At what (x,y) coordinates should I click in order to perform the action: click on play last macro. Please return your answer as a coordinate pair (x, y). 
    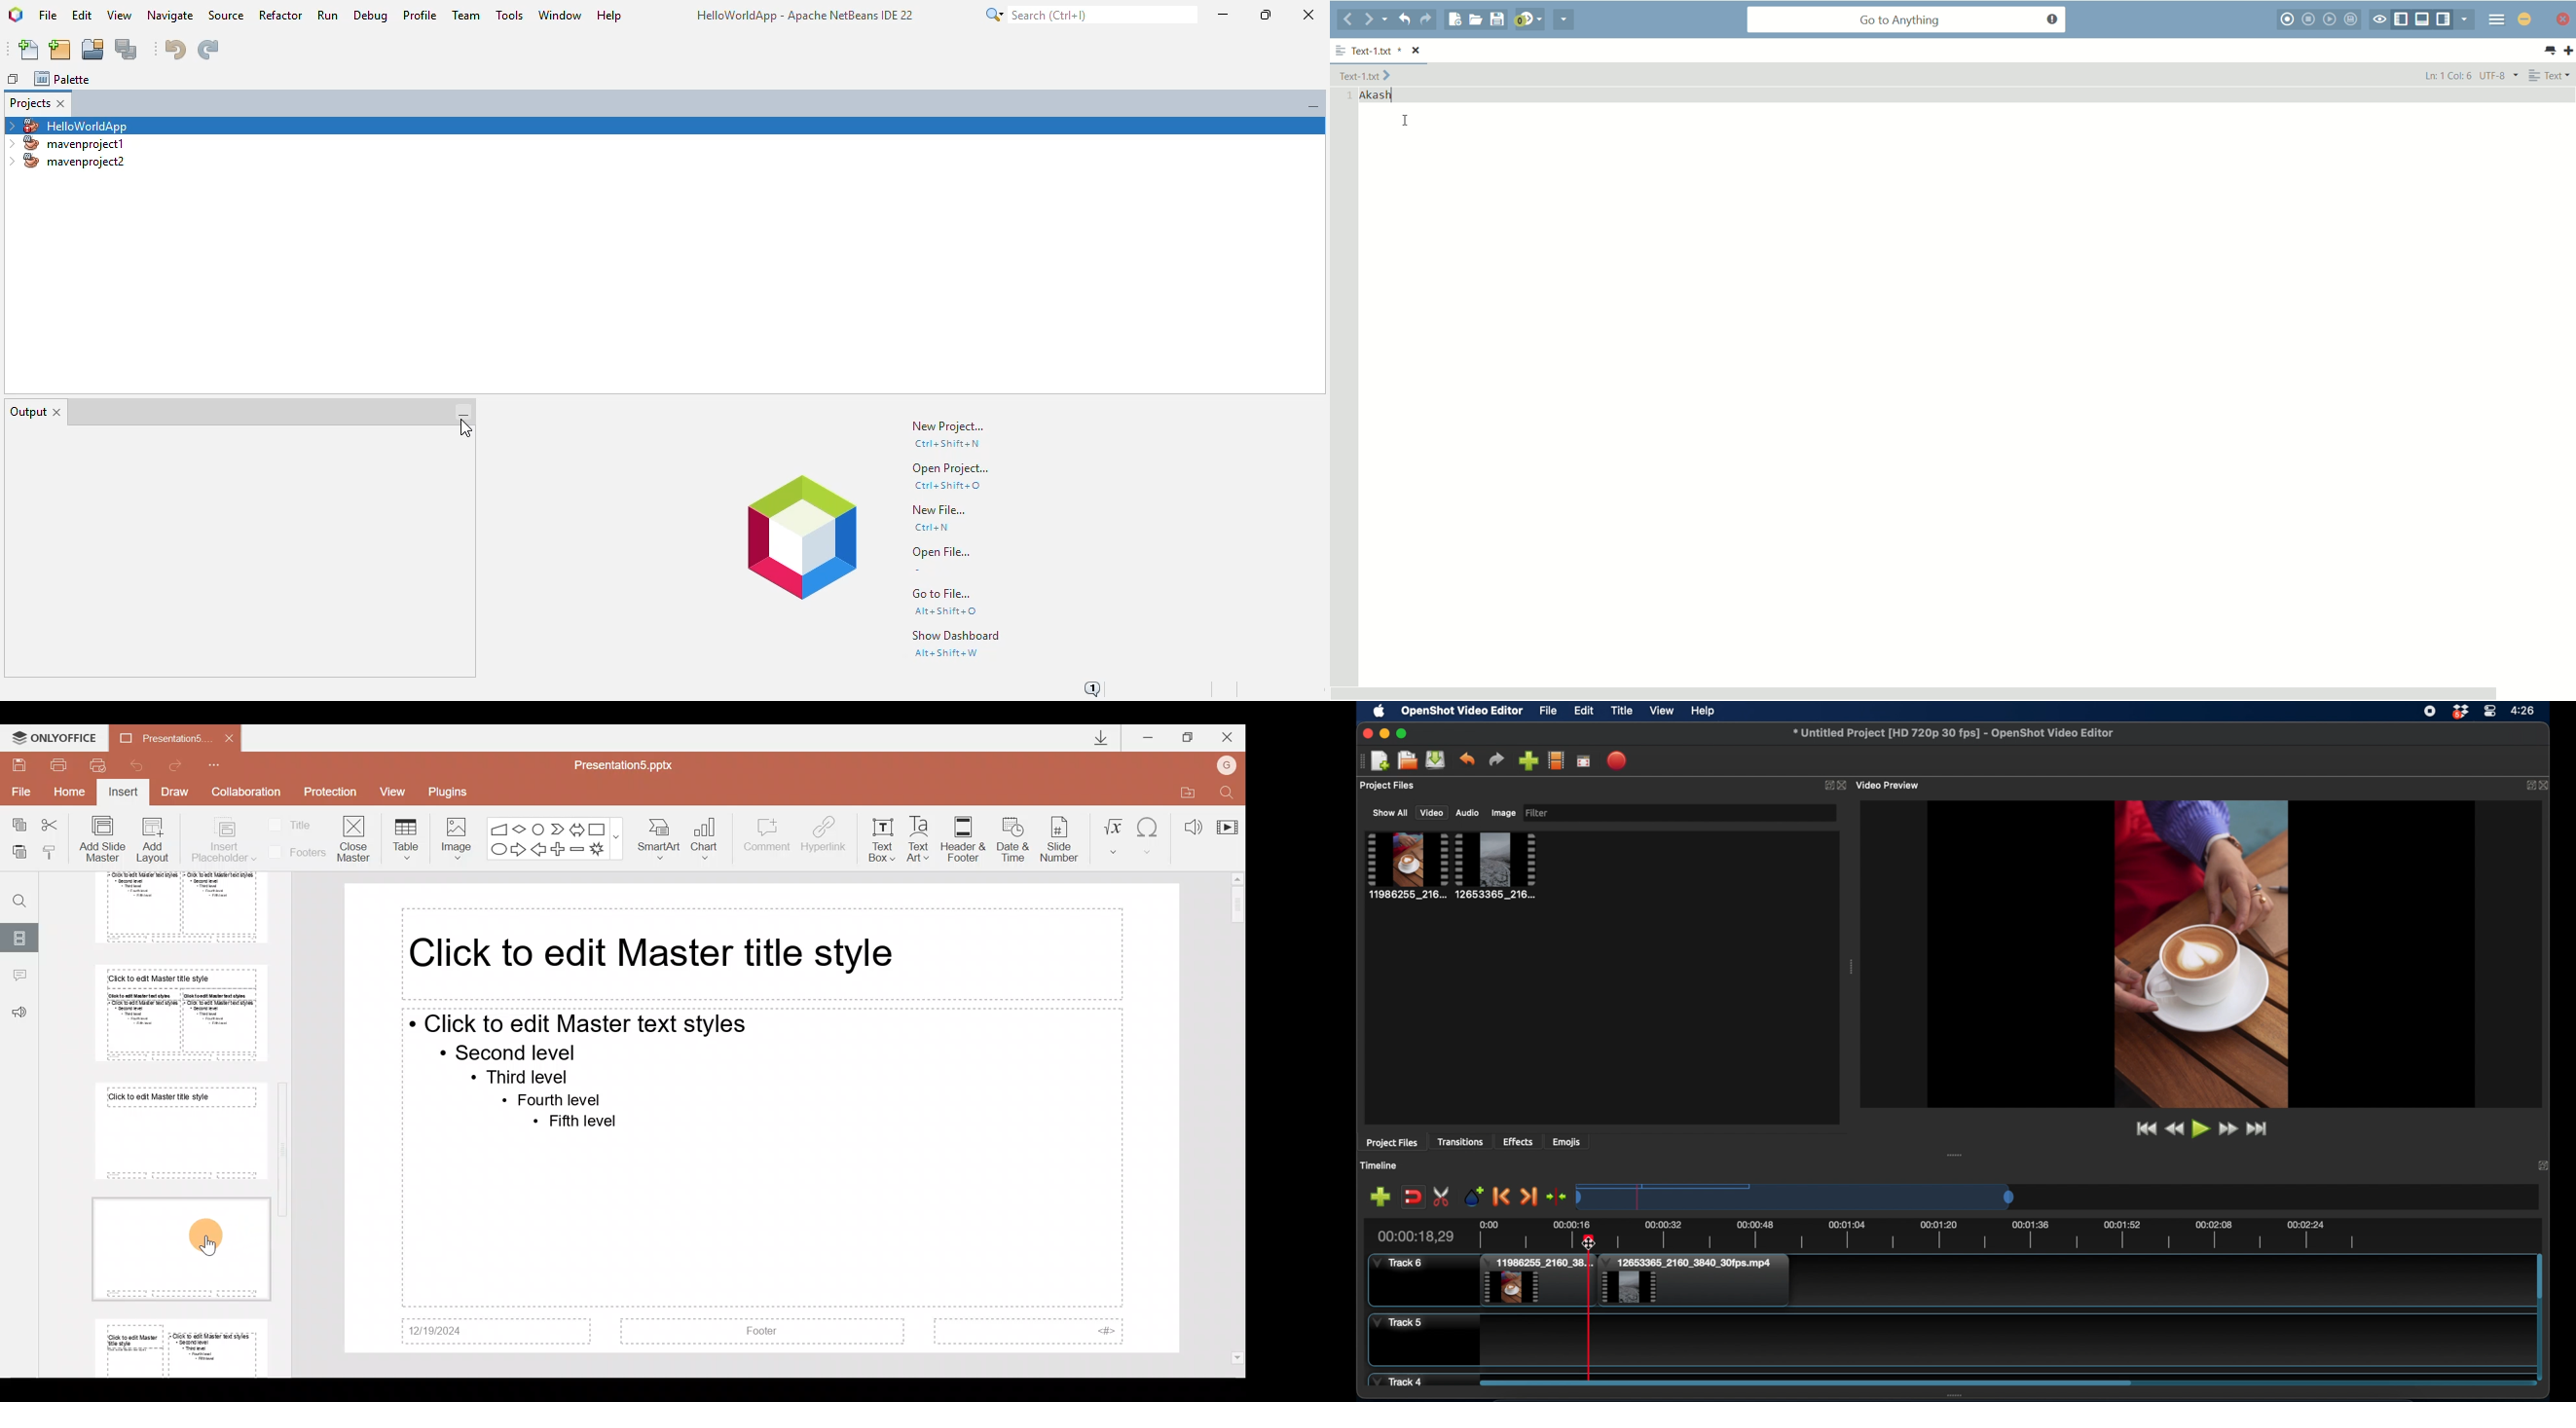
    Looking at the image, I should click on (2330, 19).